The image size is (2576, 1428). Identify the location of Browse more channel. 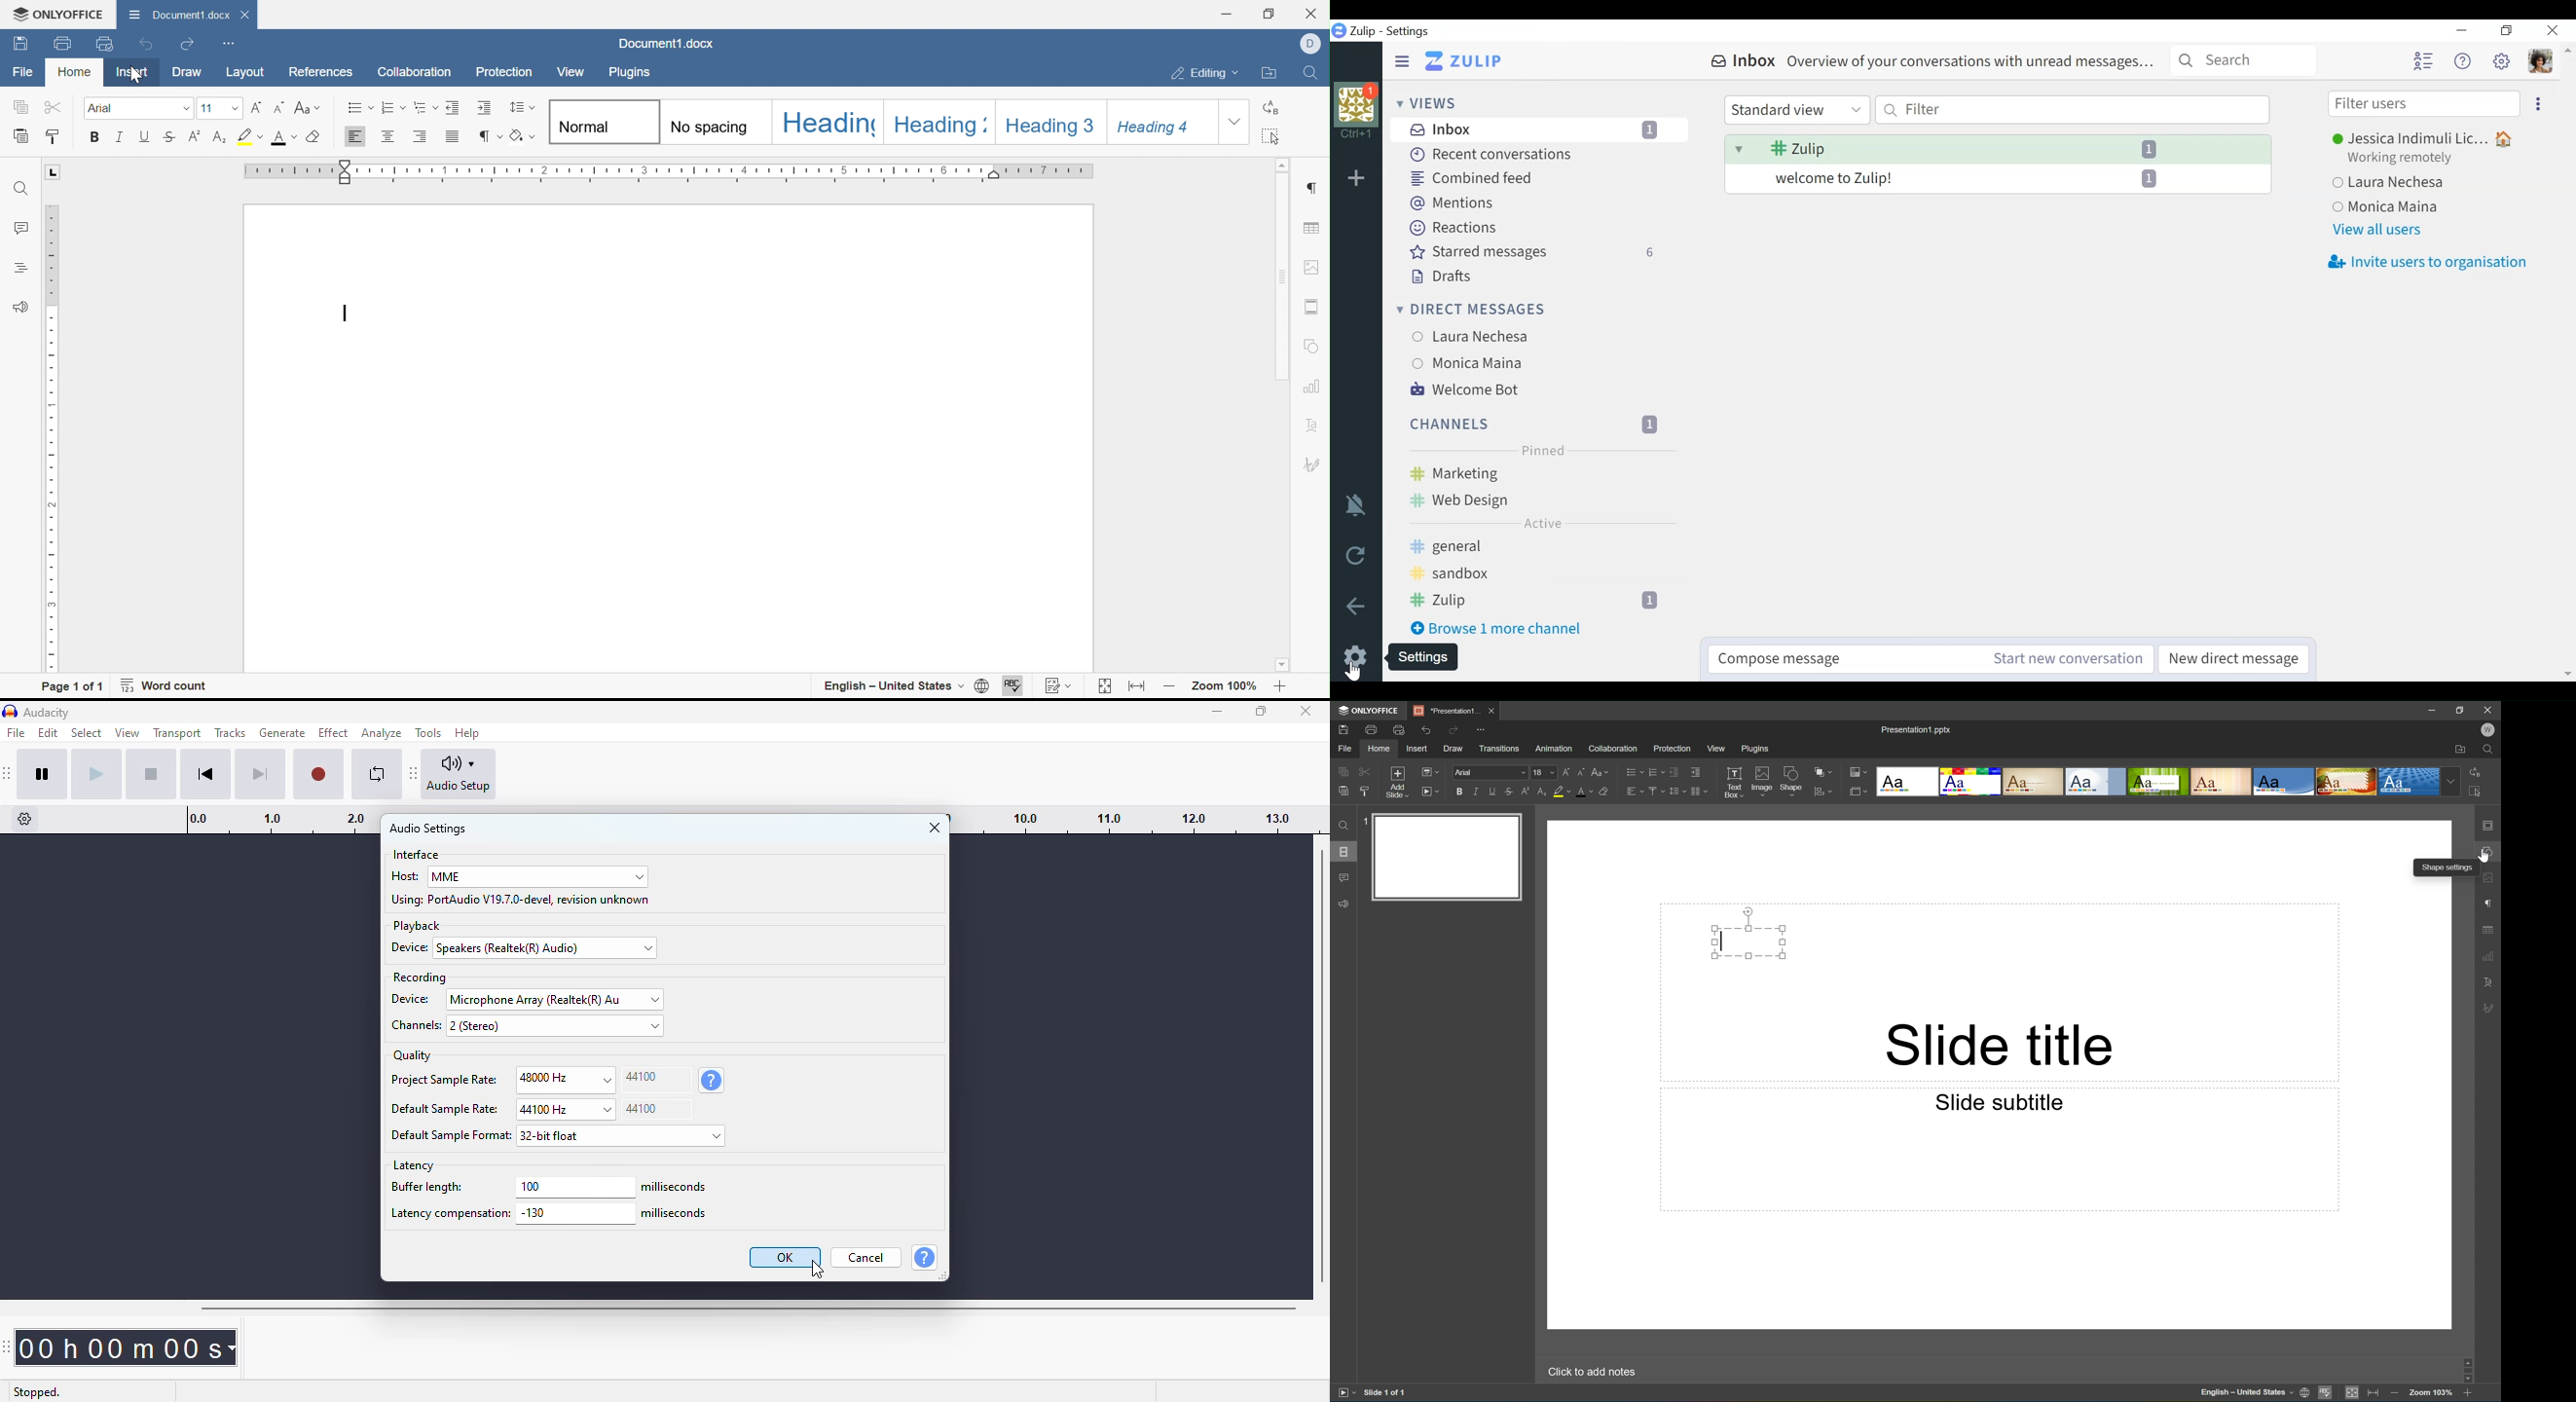
(1504, 629).